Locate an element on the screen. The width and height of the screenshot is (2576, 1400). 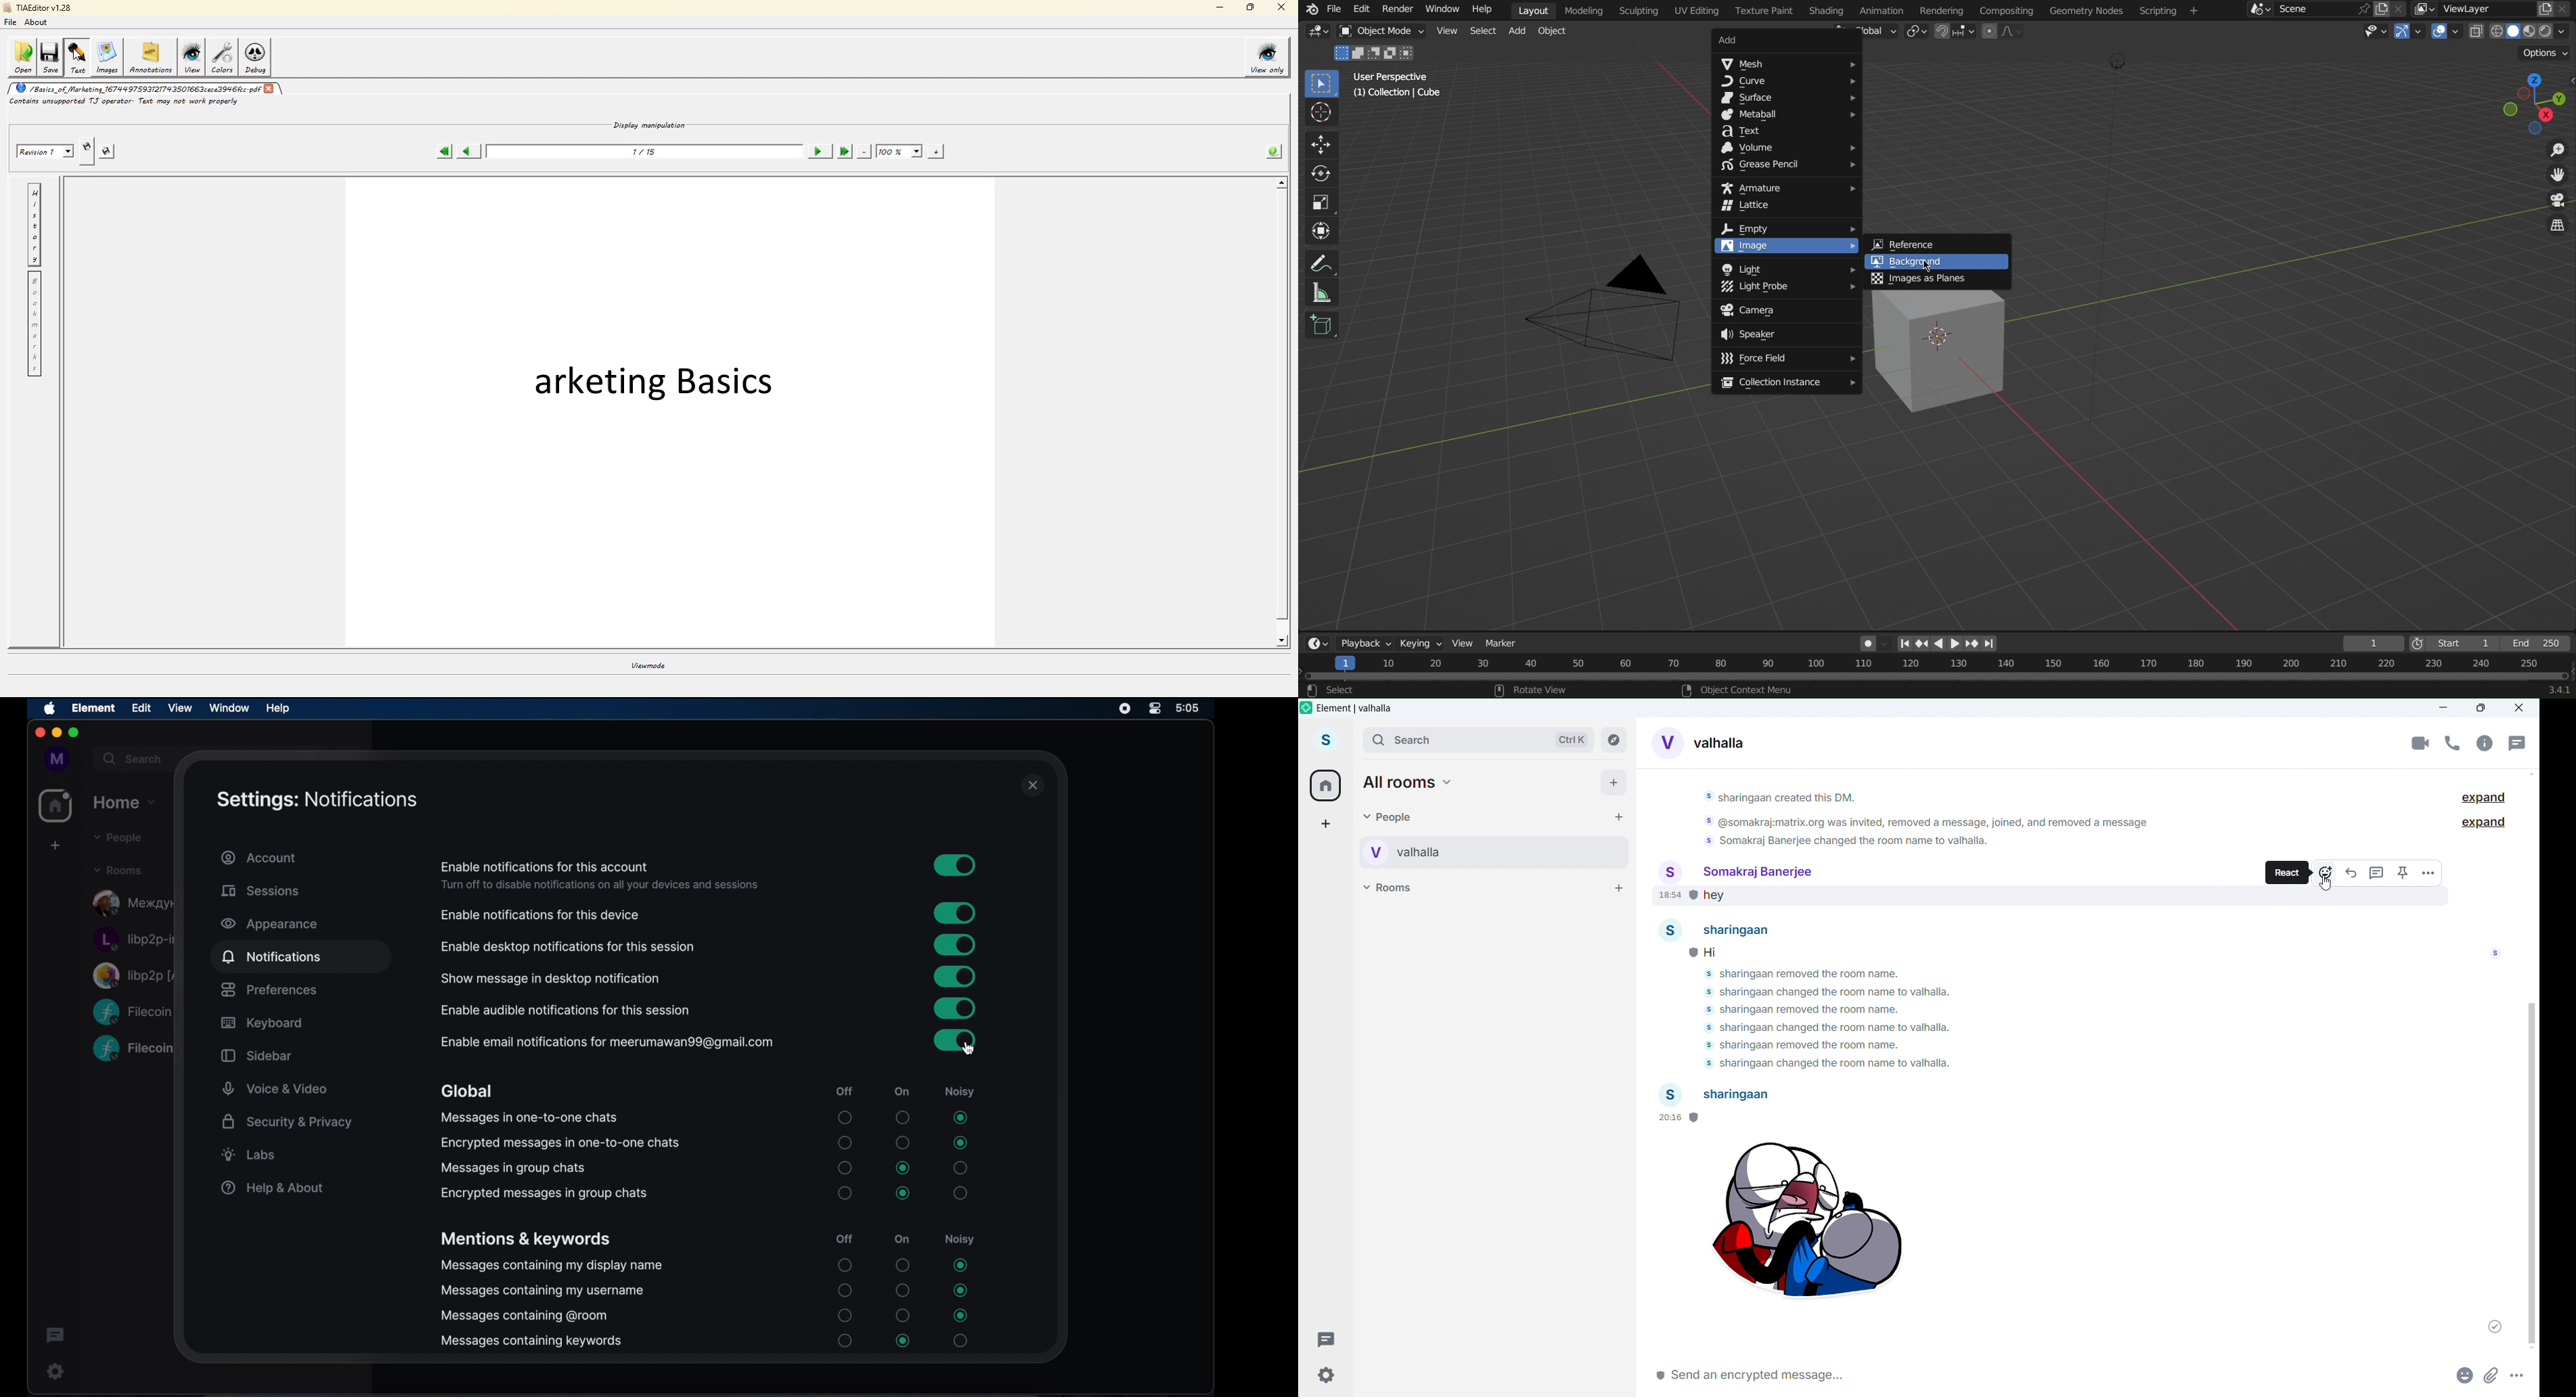
Armature is located at coordinates (1785, 185).